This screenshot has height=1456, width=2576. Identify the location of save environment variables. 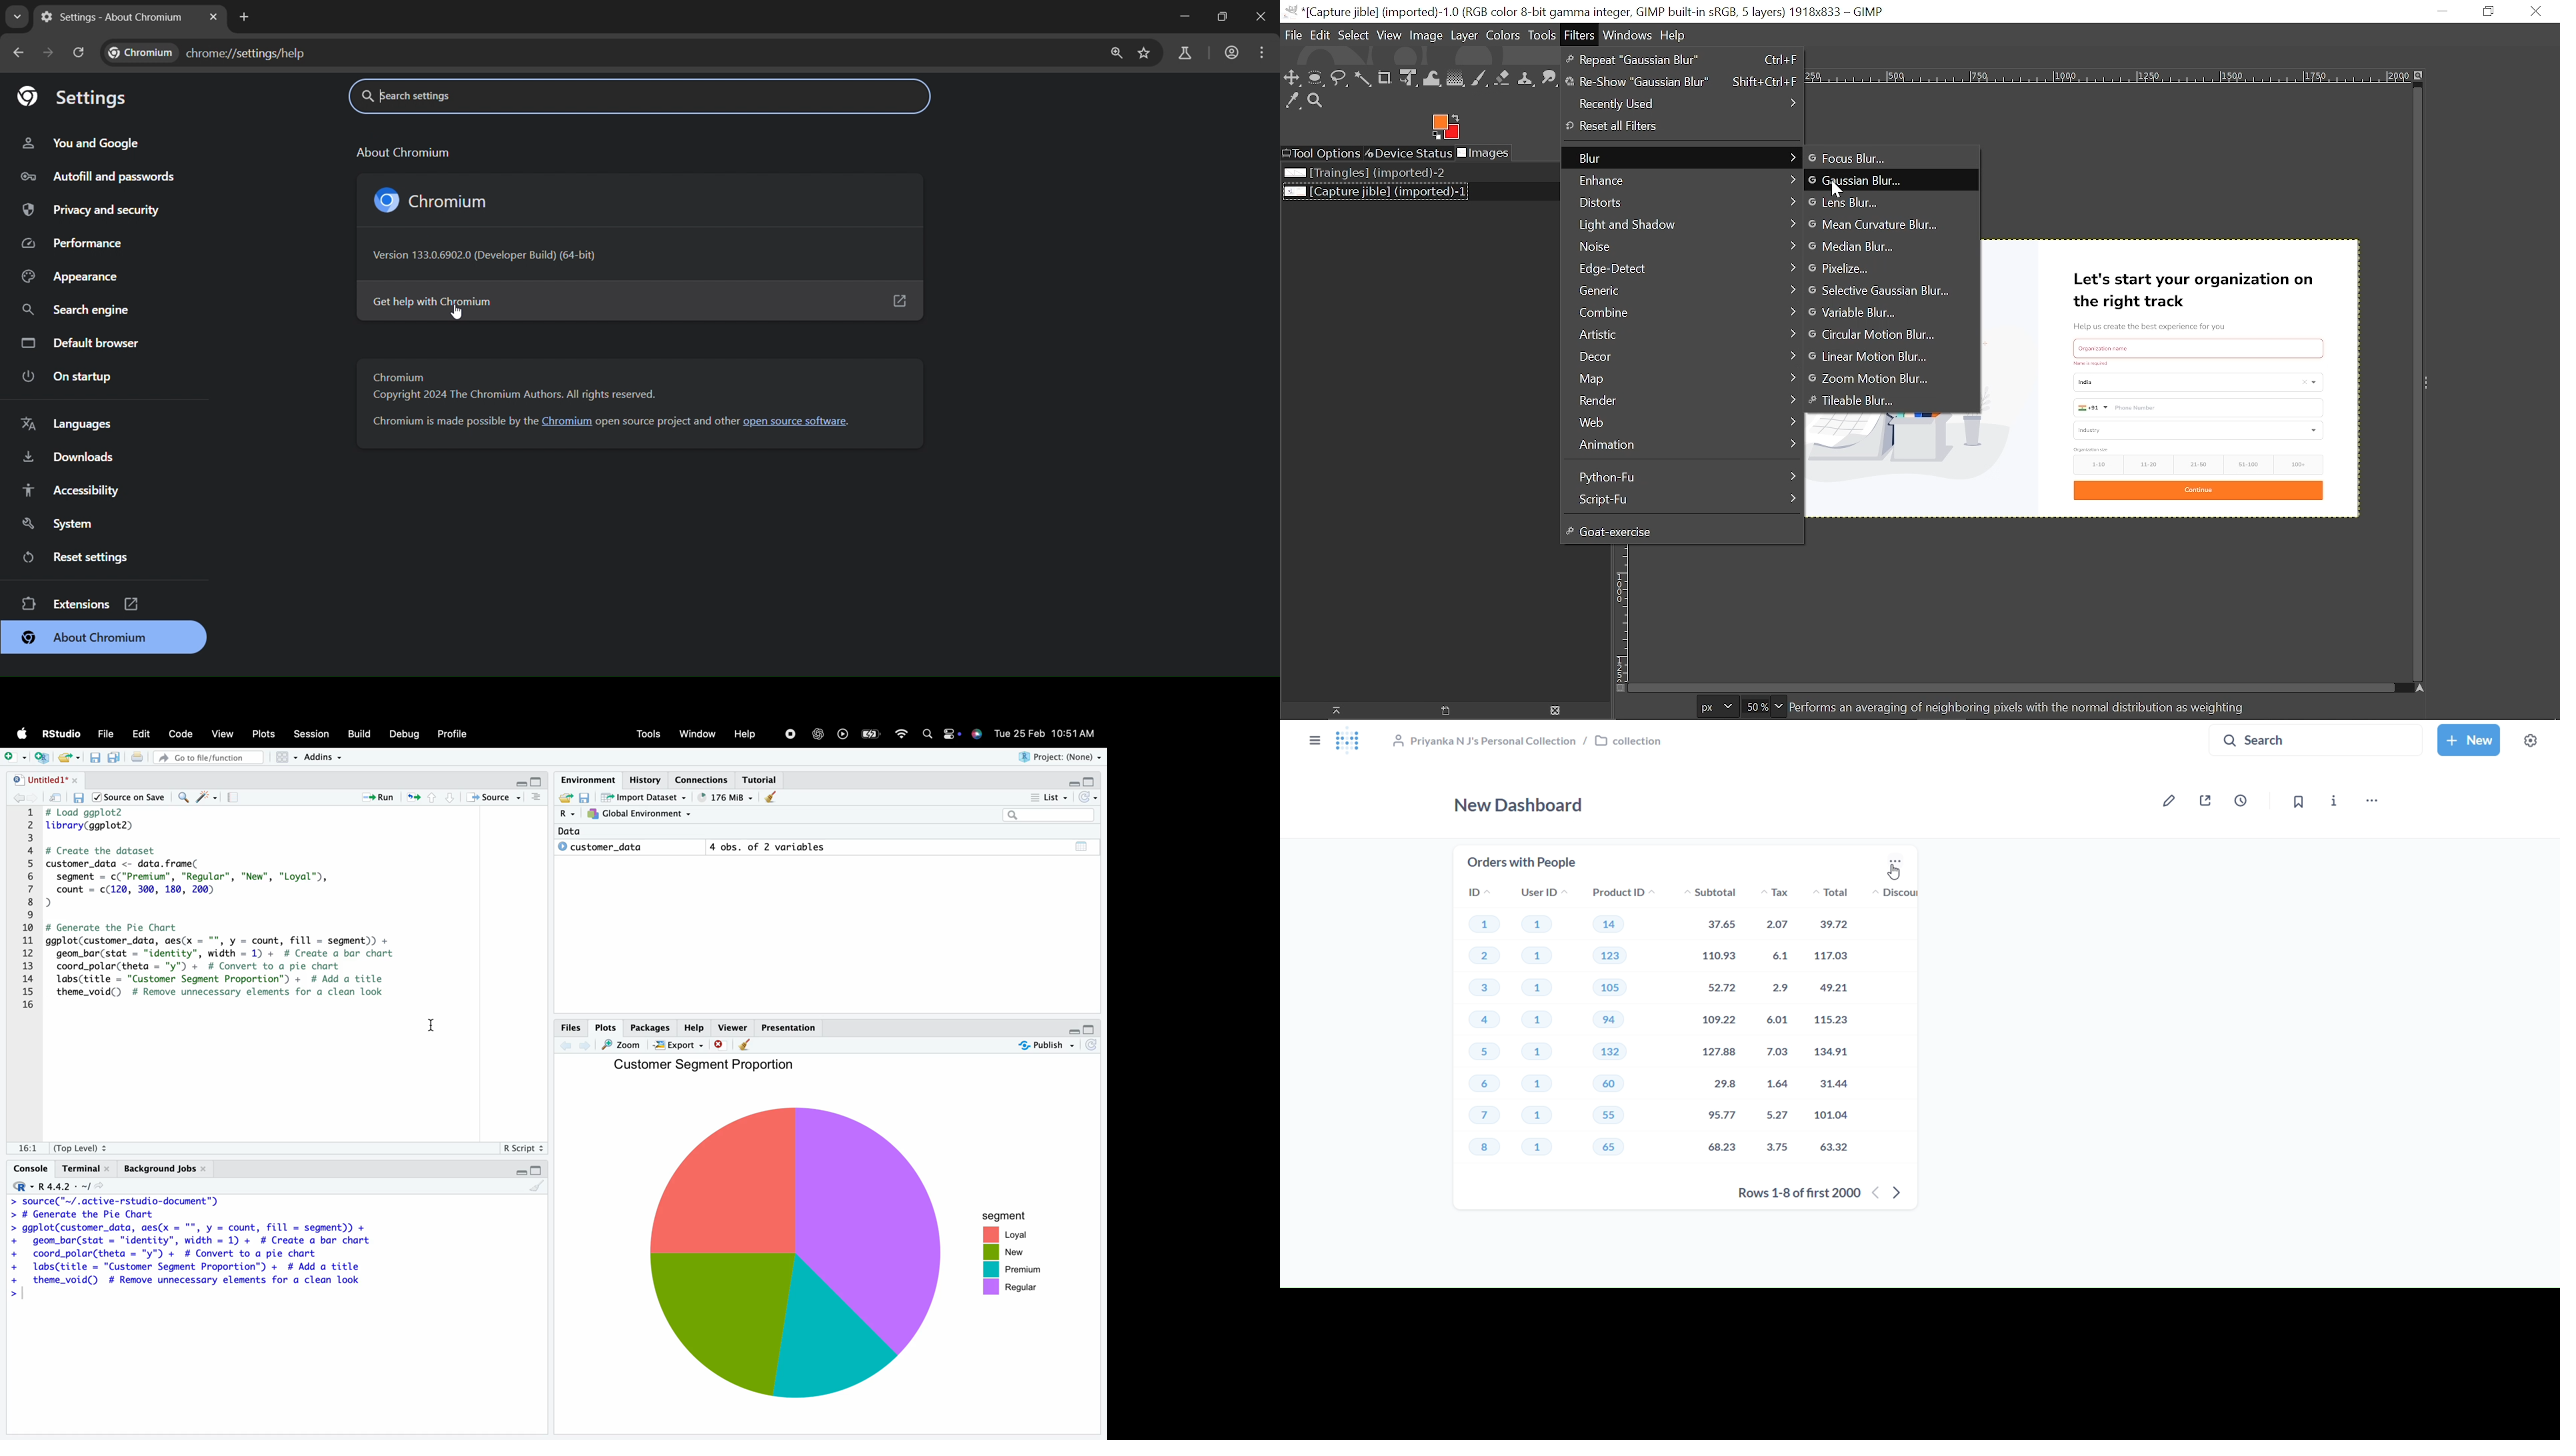
(584, 796).